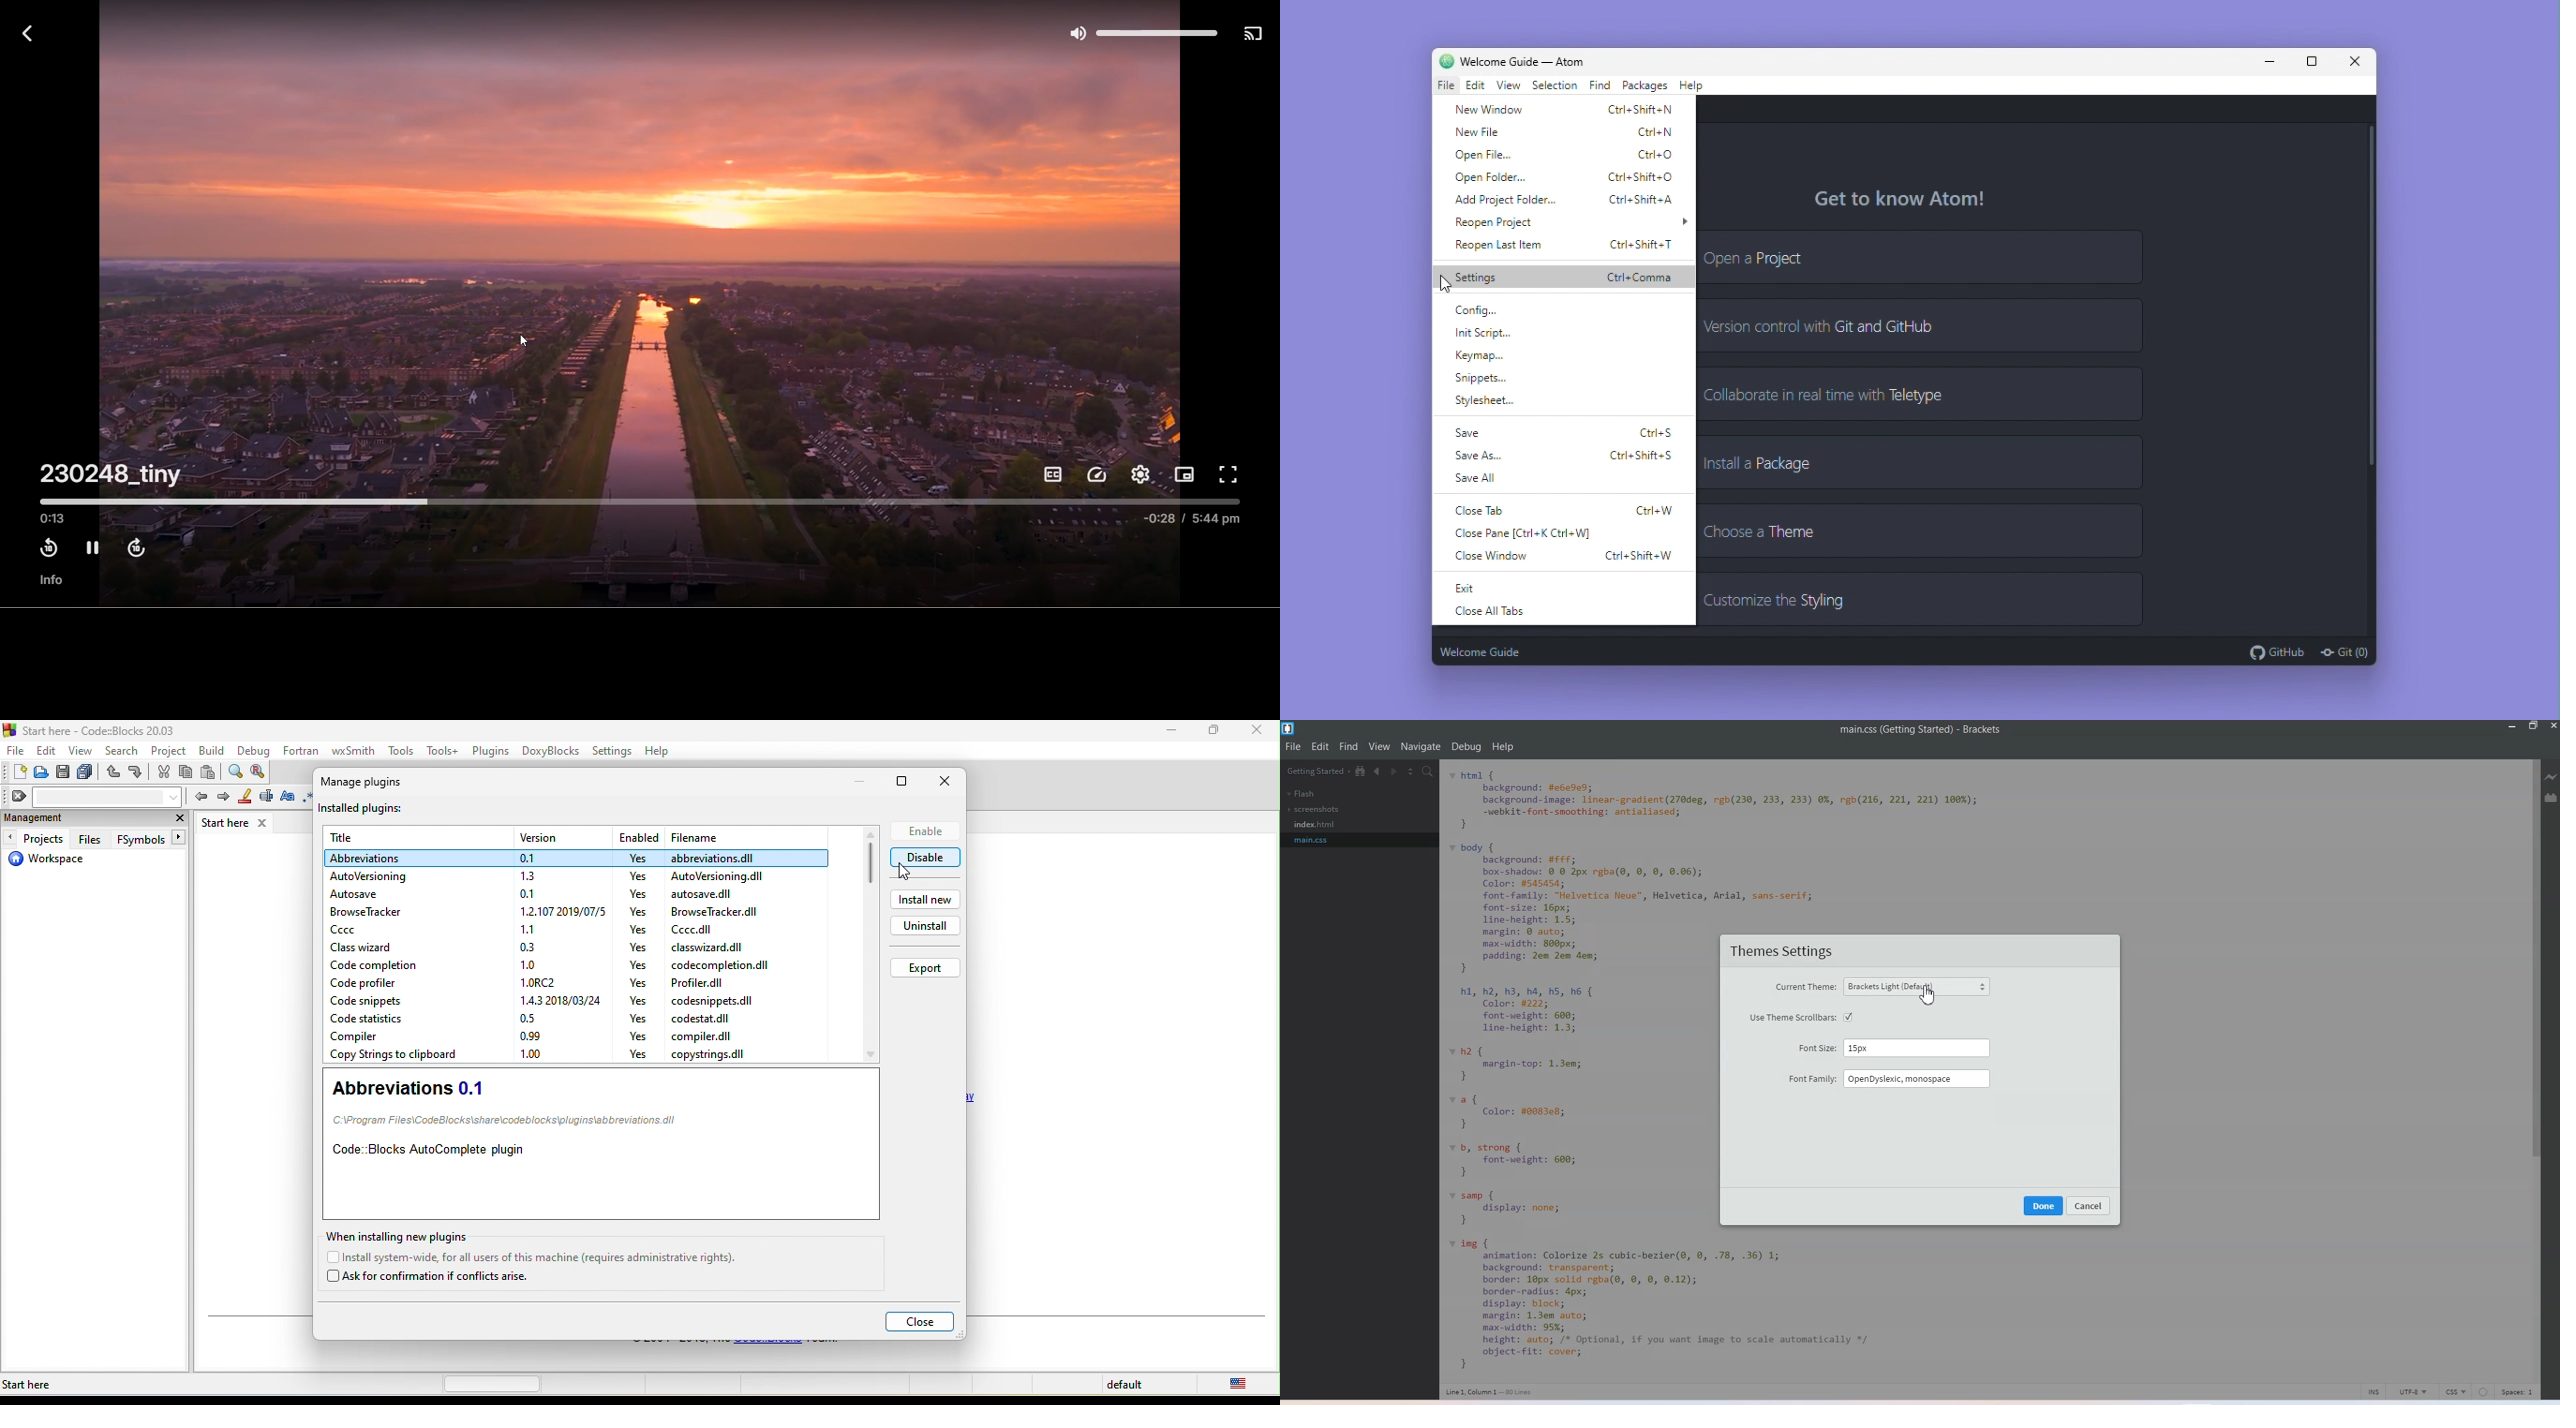  What do you see at coordinates (558, 999) in the screenshot?
I see `version ` at bounding box center [558, 999].